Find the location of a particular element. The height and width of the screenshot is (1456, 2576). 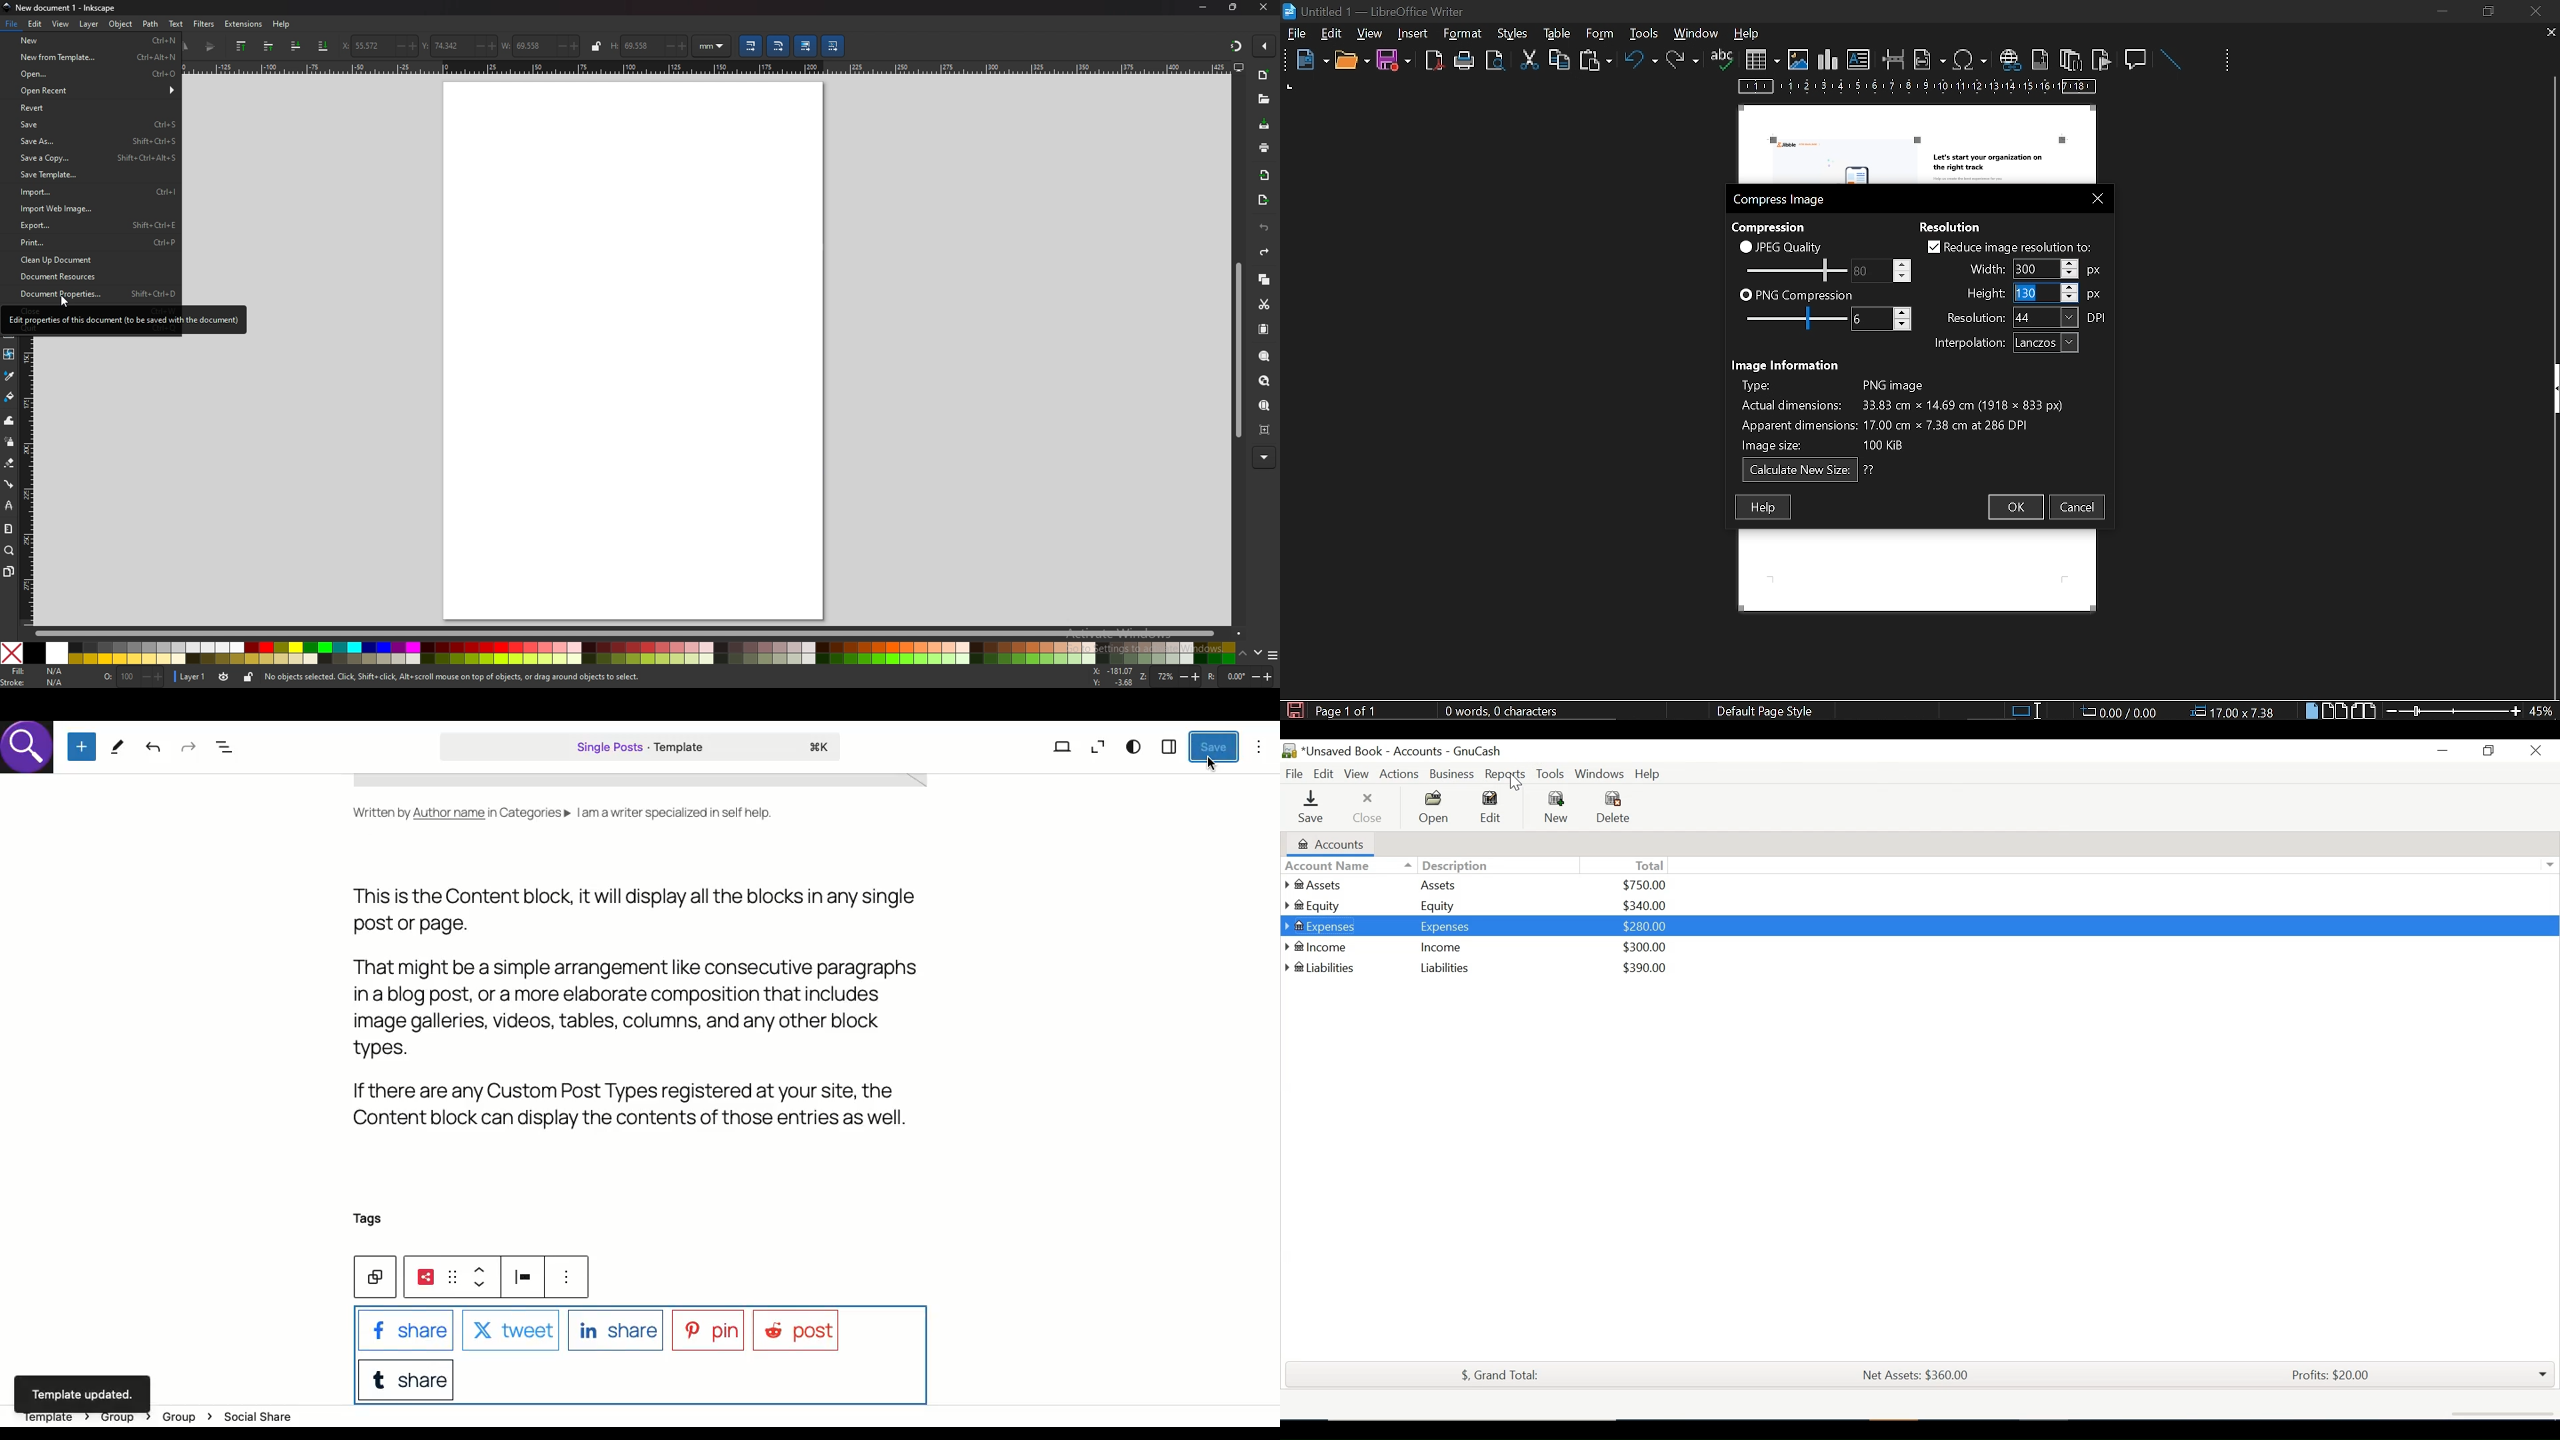

side bar menu is located at coordinates (2552, 389).